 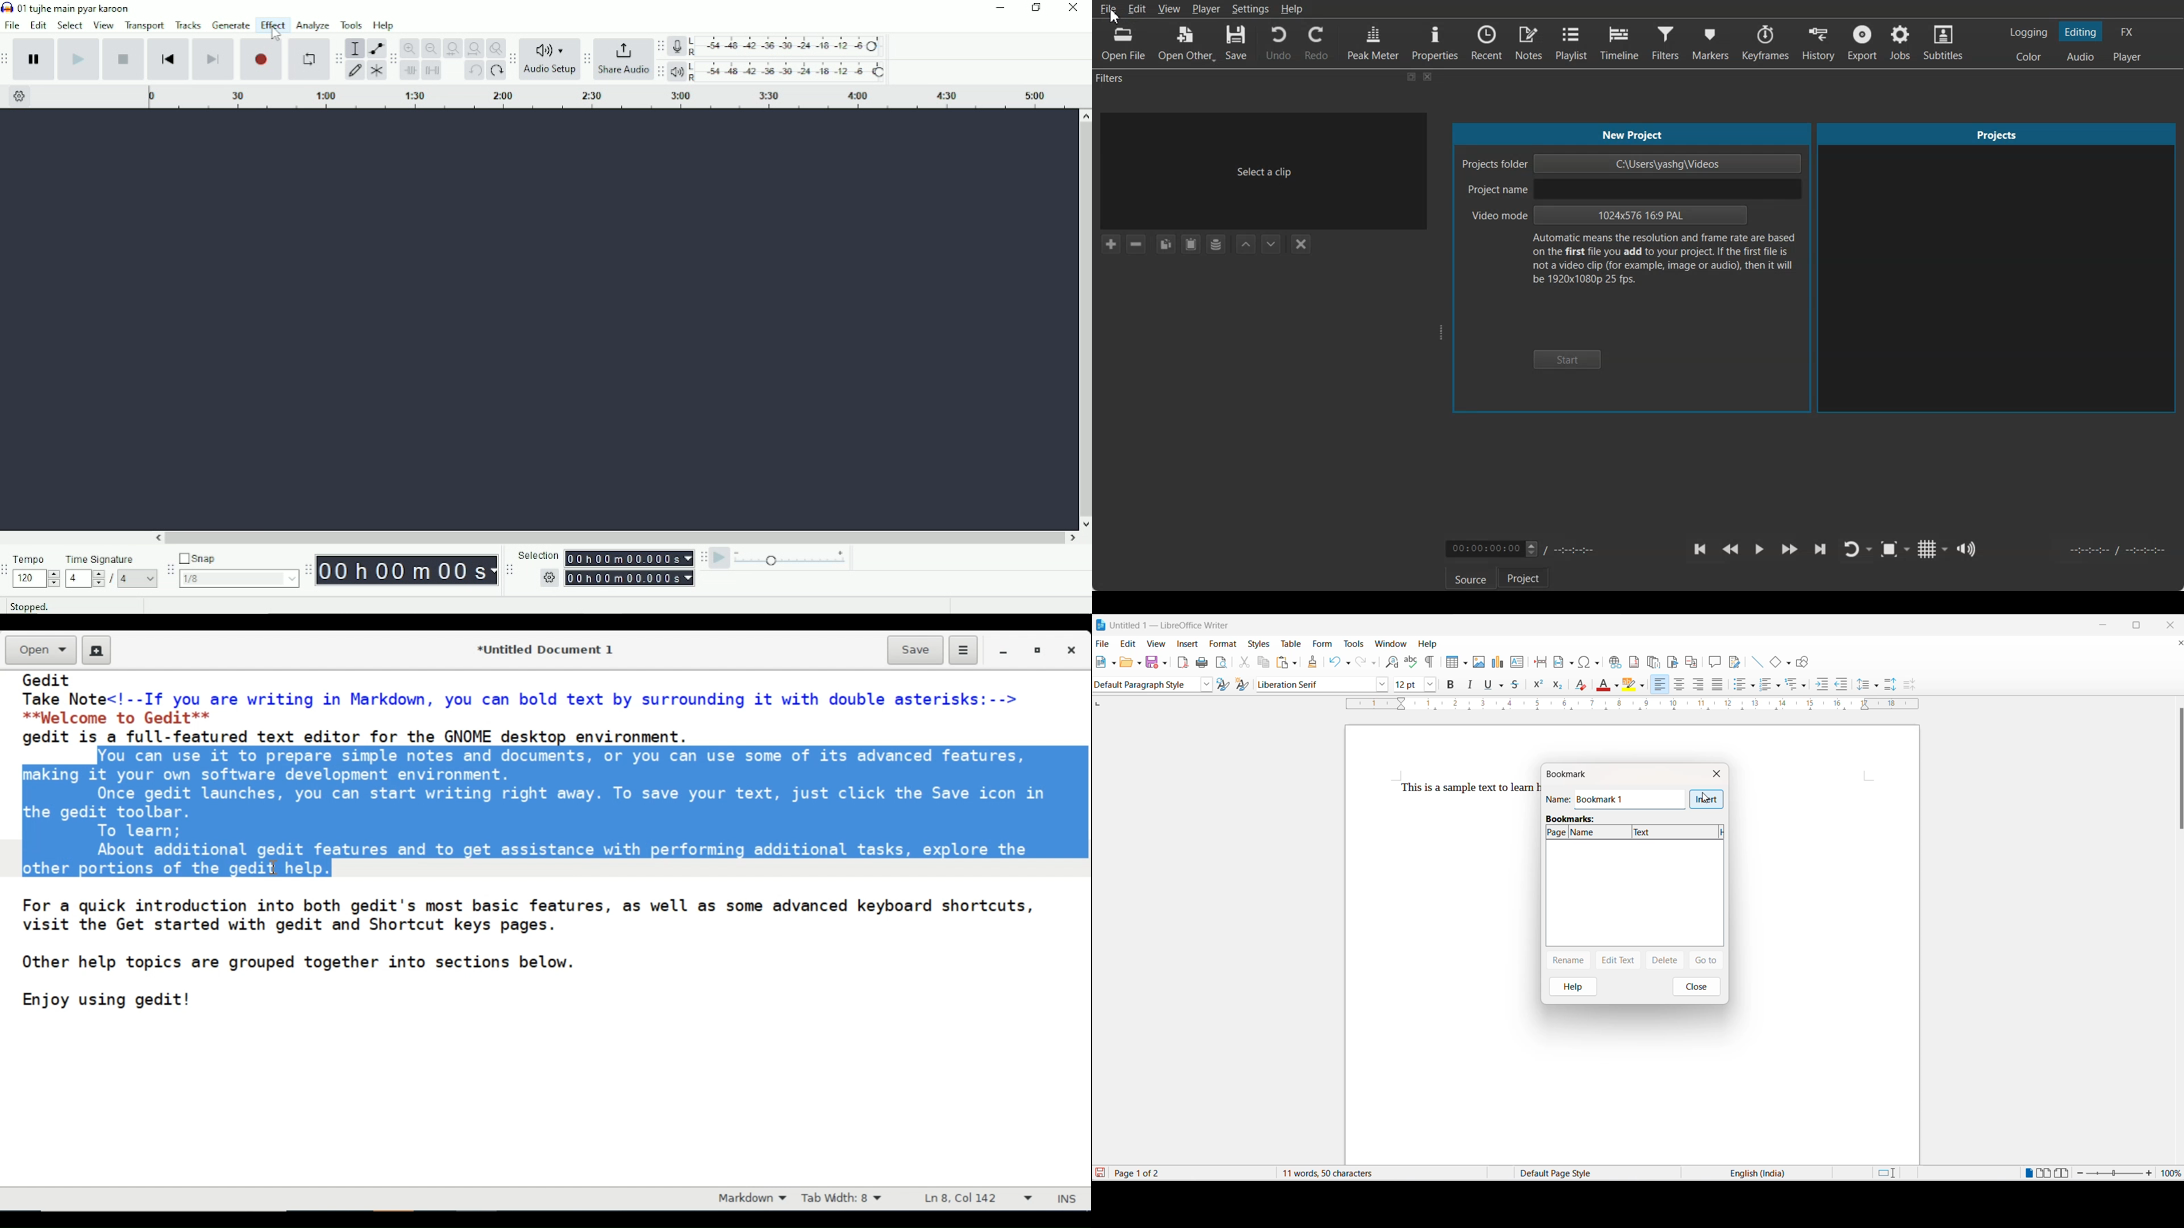 I want to click on Recent, so click(x=1487, y=41).